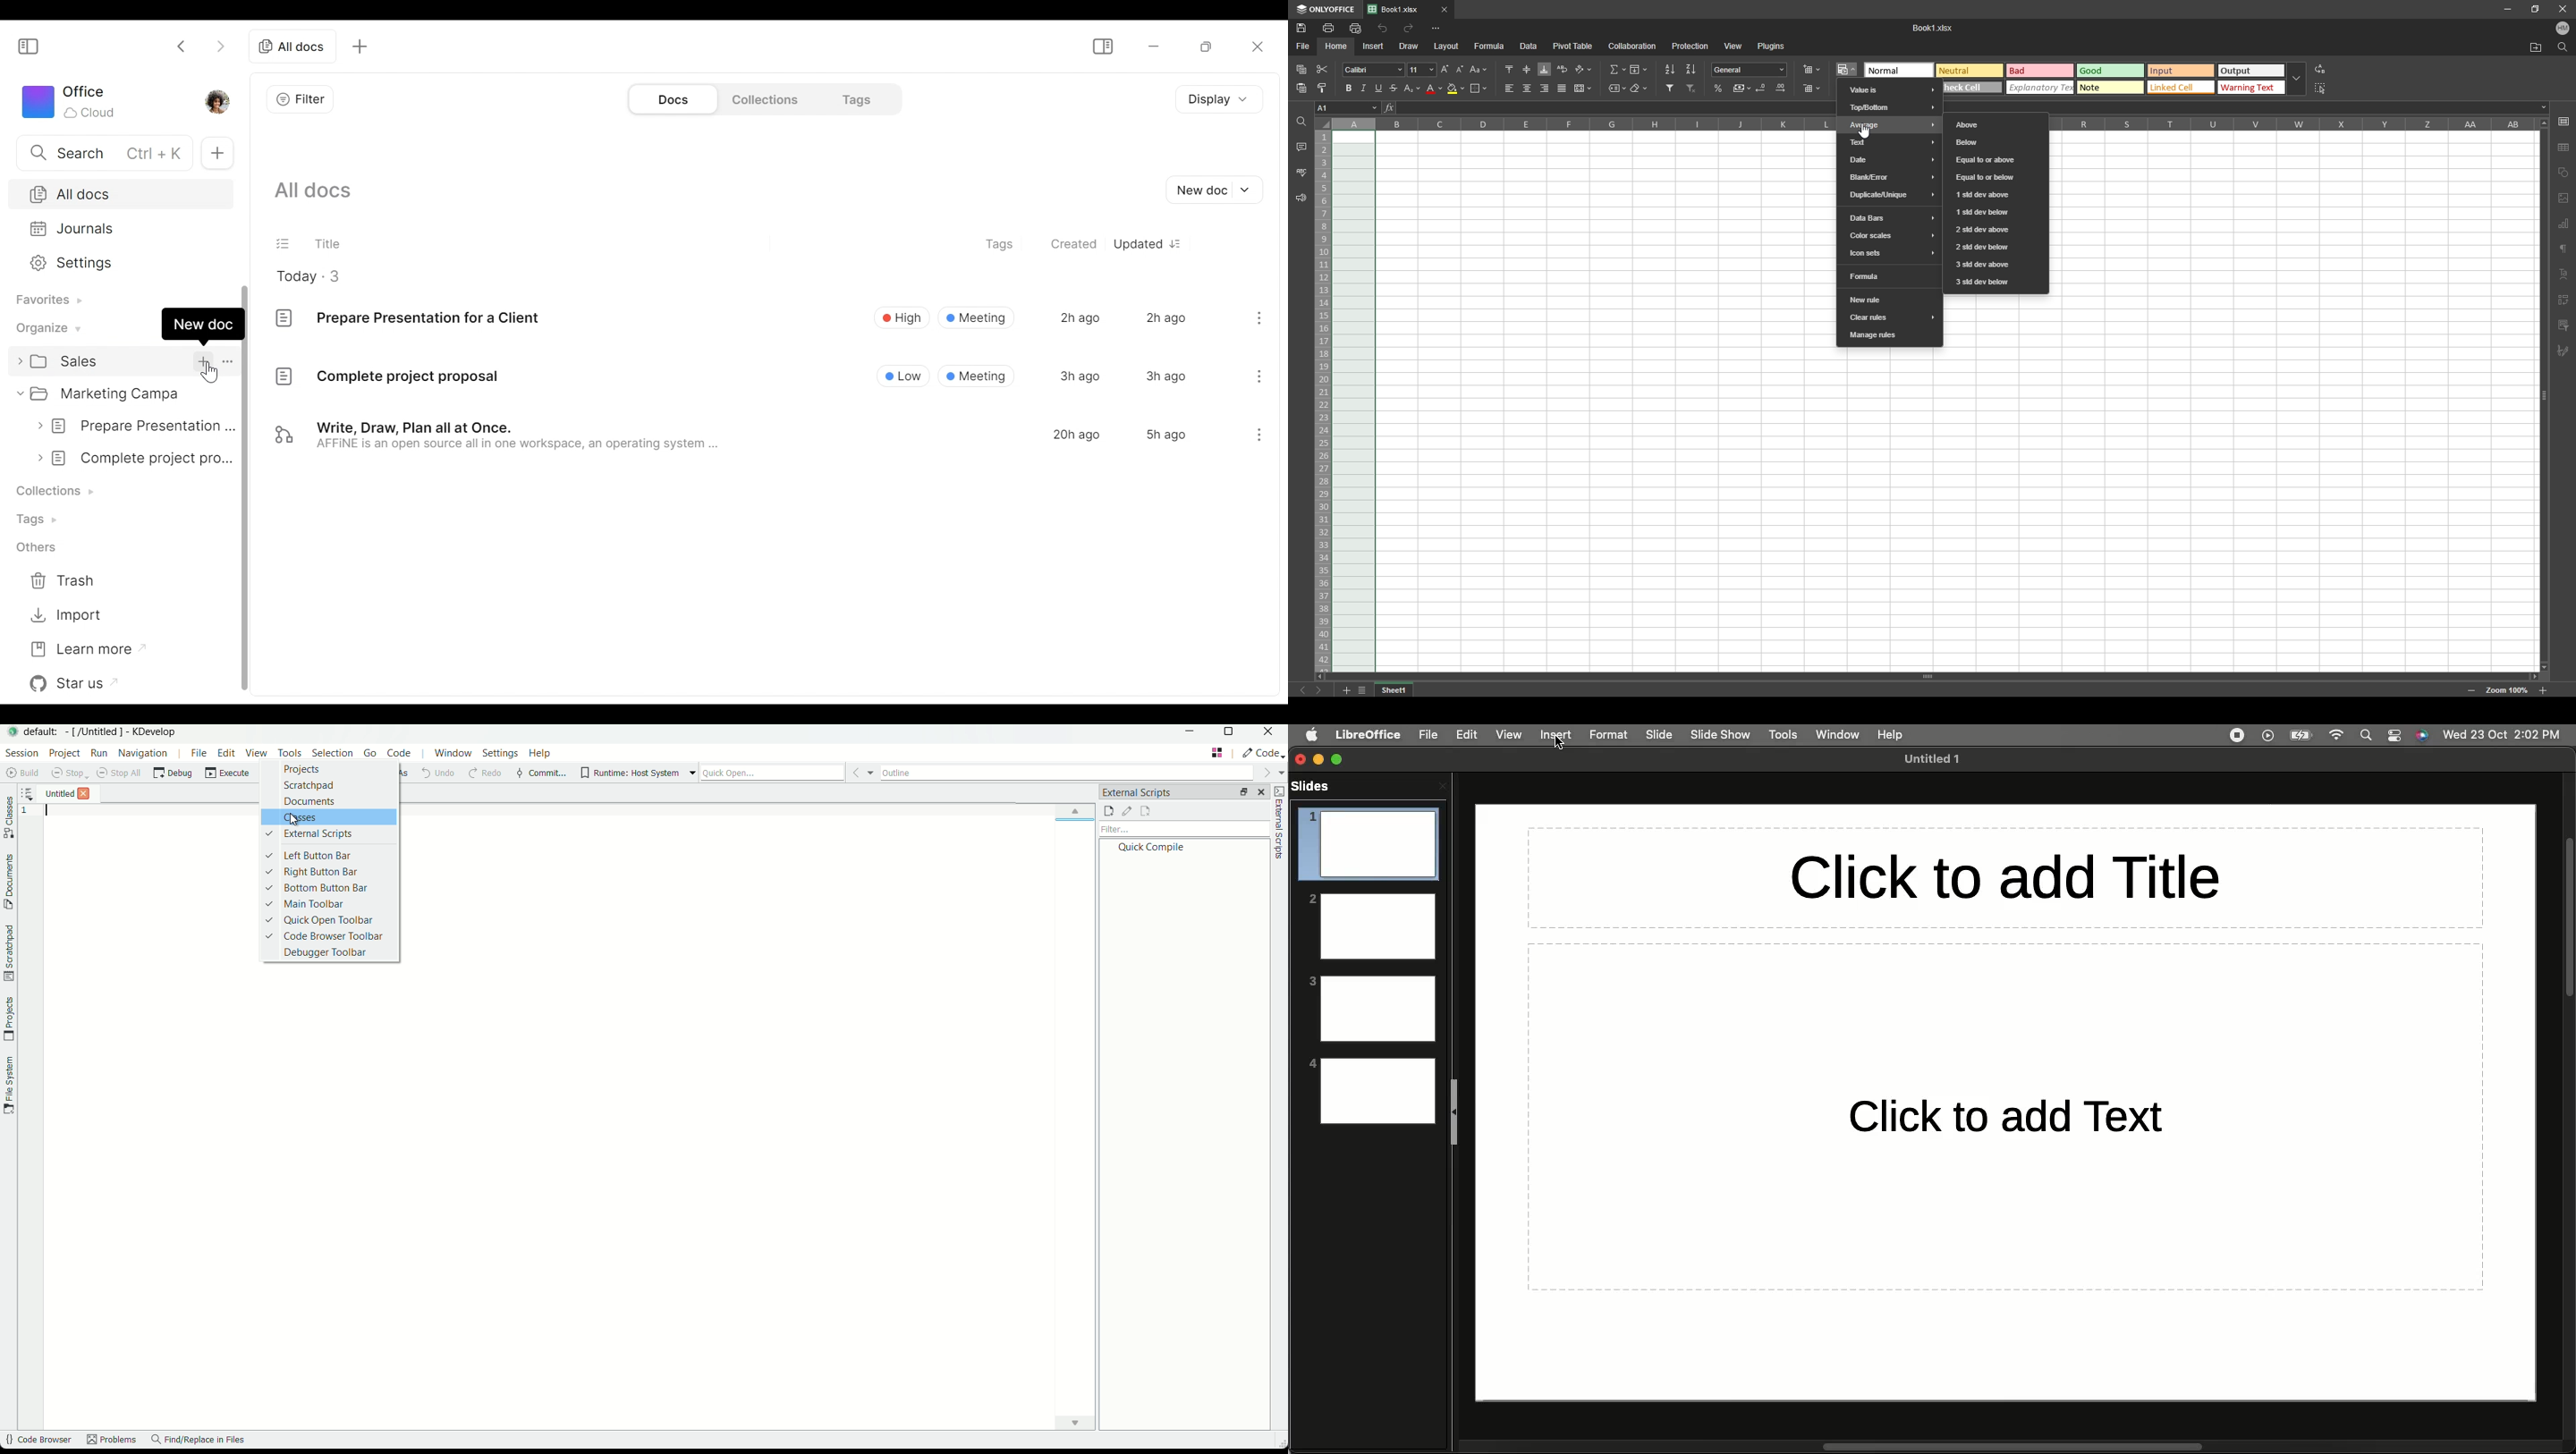 The height and width of the screenshot is (1456, 2576). What do you see at coordinates (1341, 757) in the screenshot?
I see `Expand` at bounding box center [1341, 757].